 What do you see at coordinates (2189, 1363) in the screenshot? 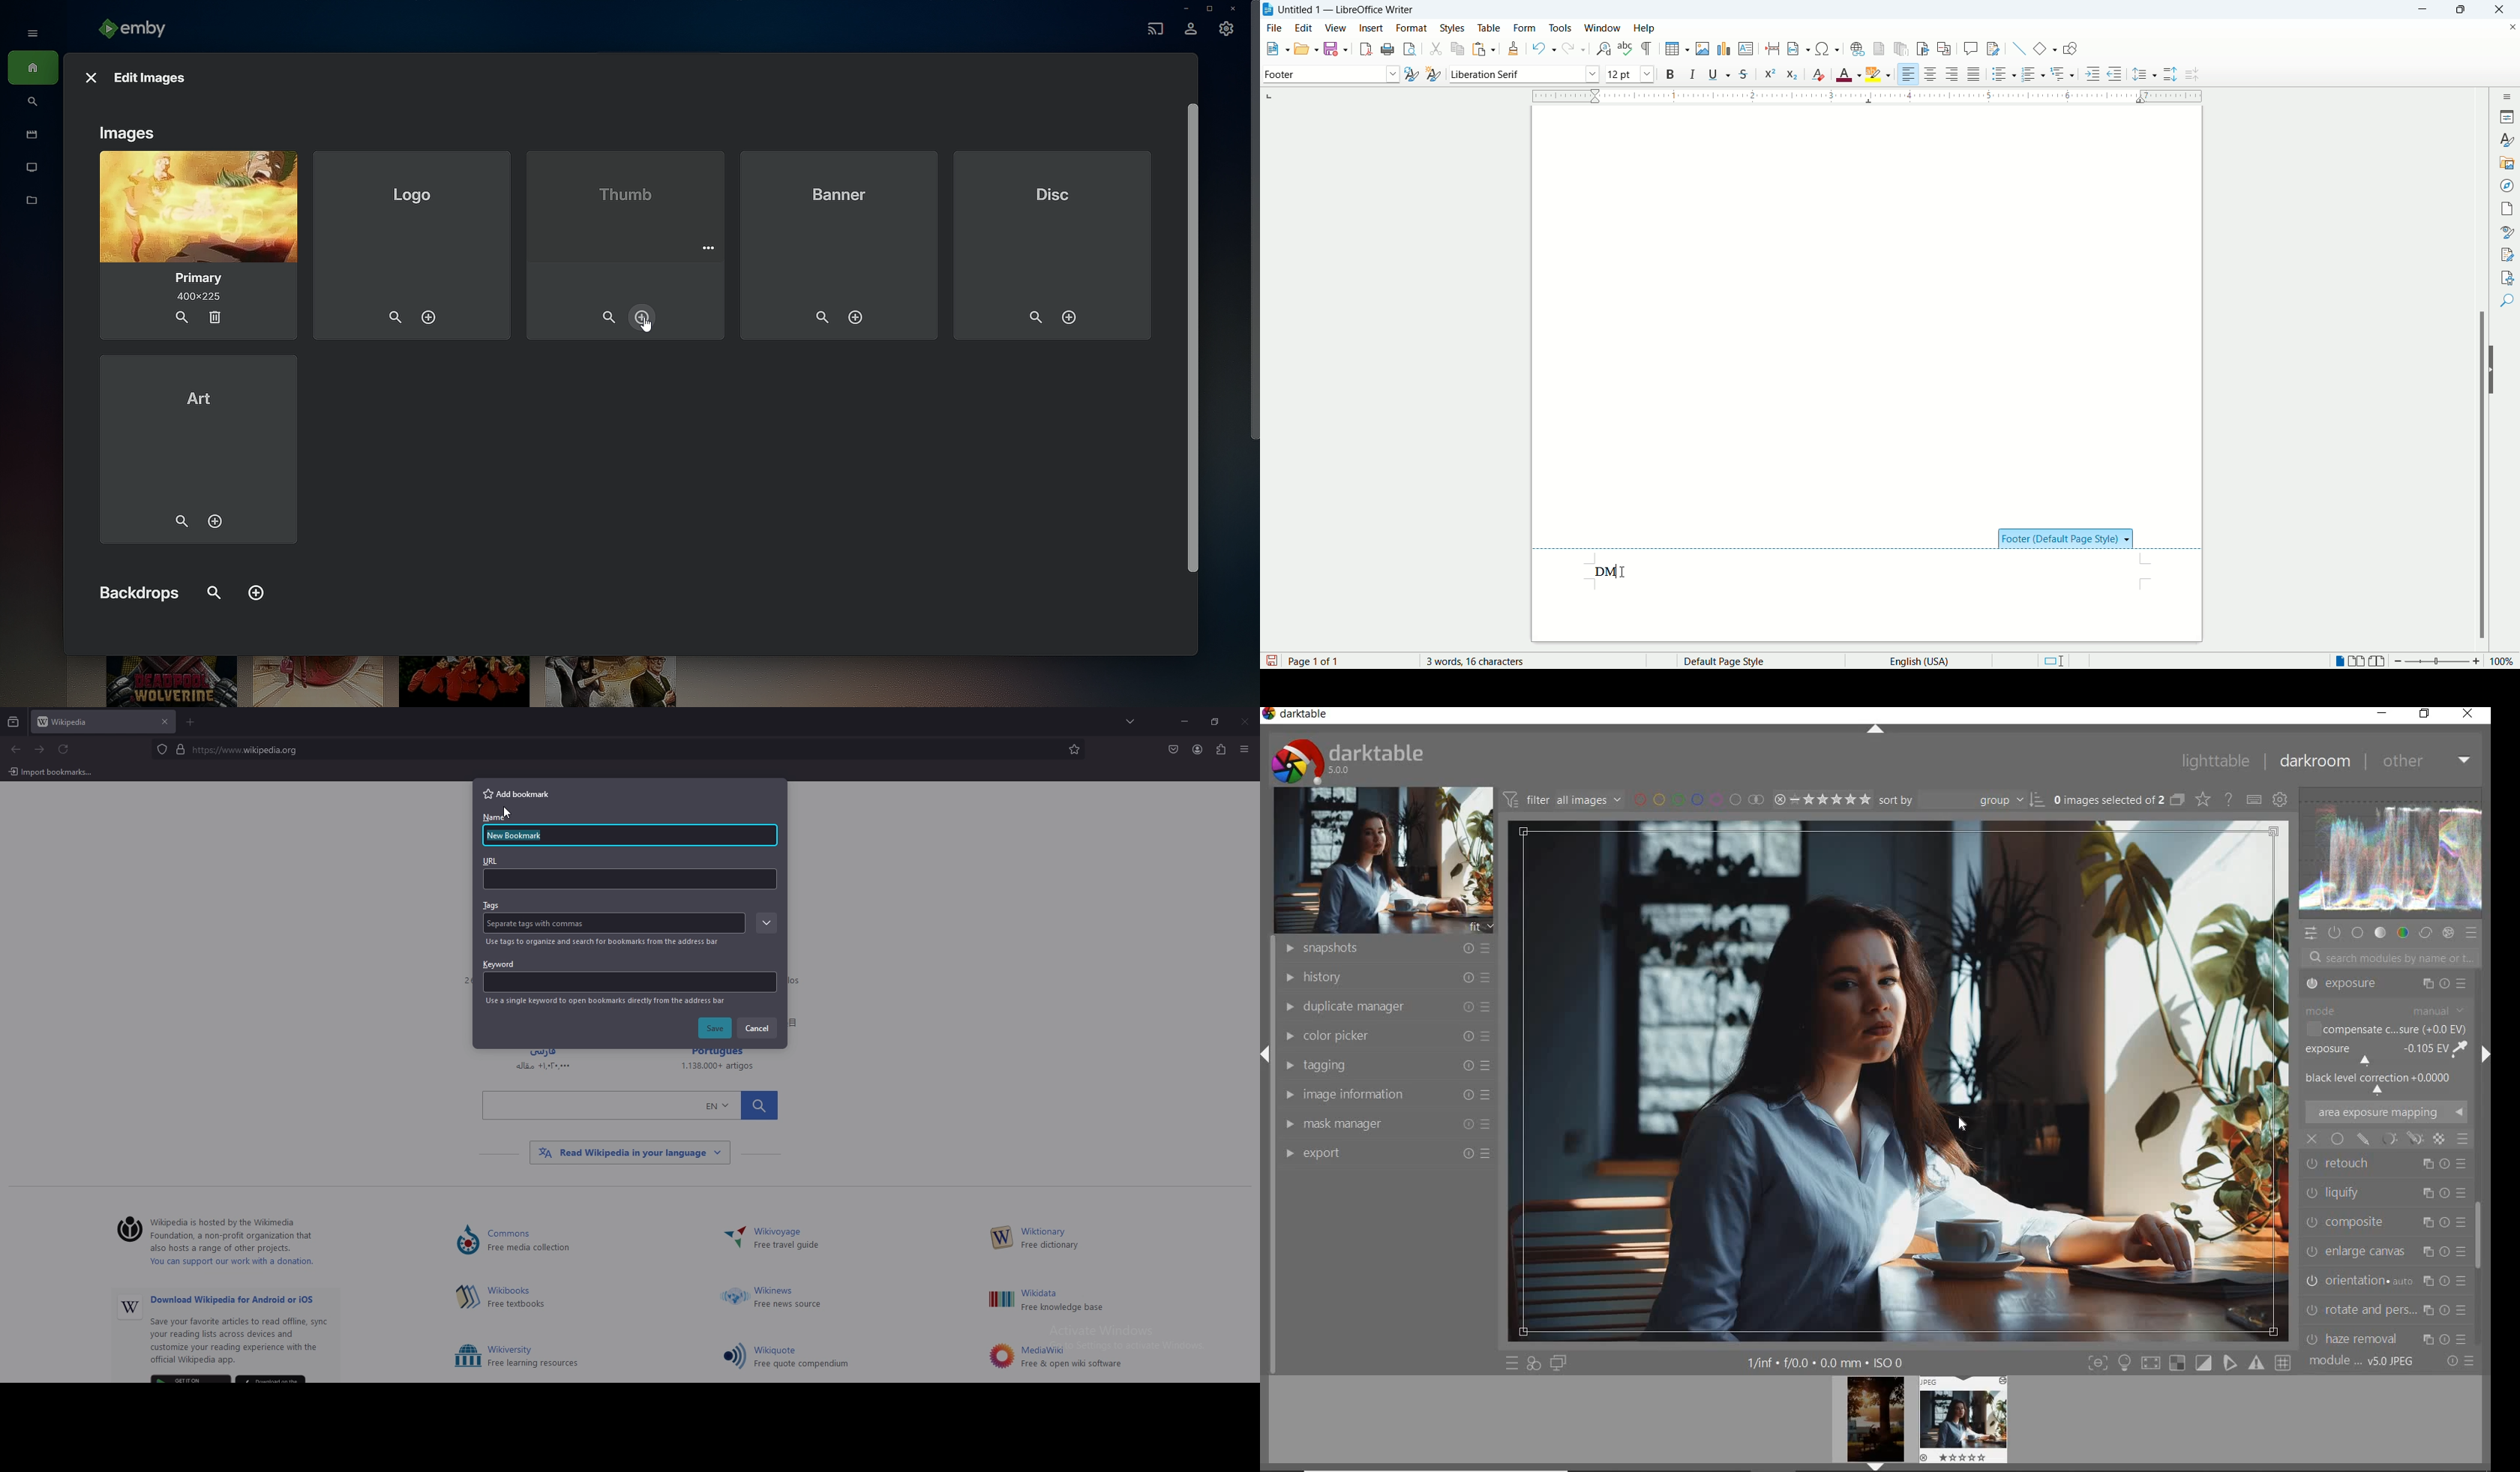
I see `TOGGLE MODE` at bounding box center [2189, 1363].